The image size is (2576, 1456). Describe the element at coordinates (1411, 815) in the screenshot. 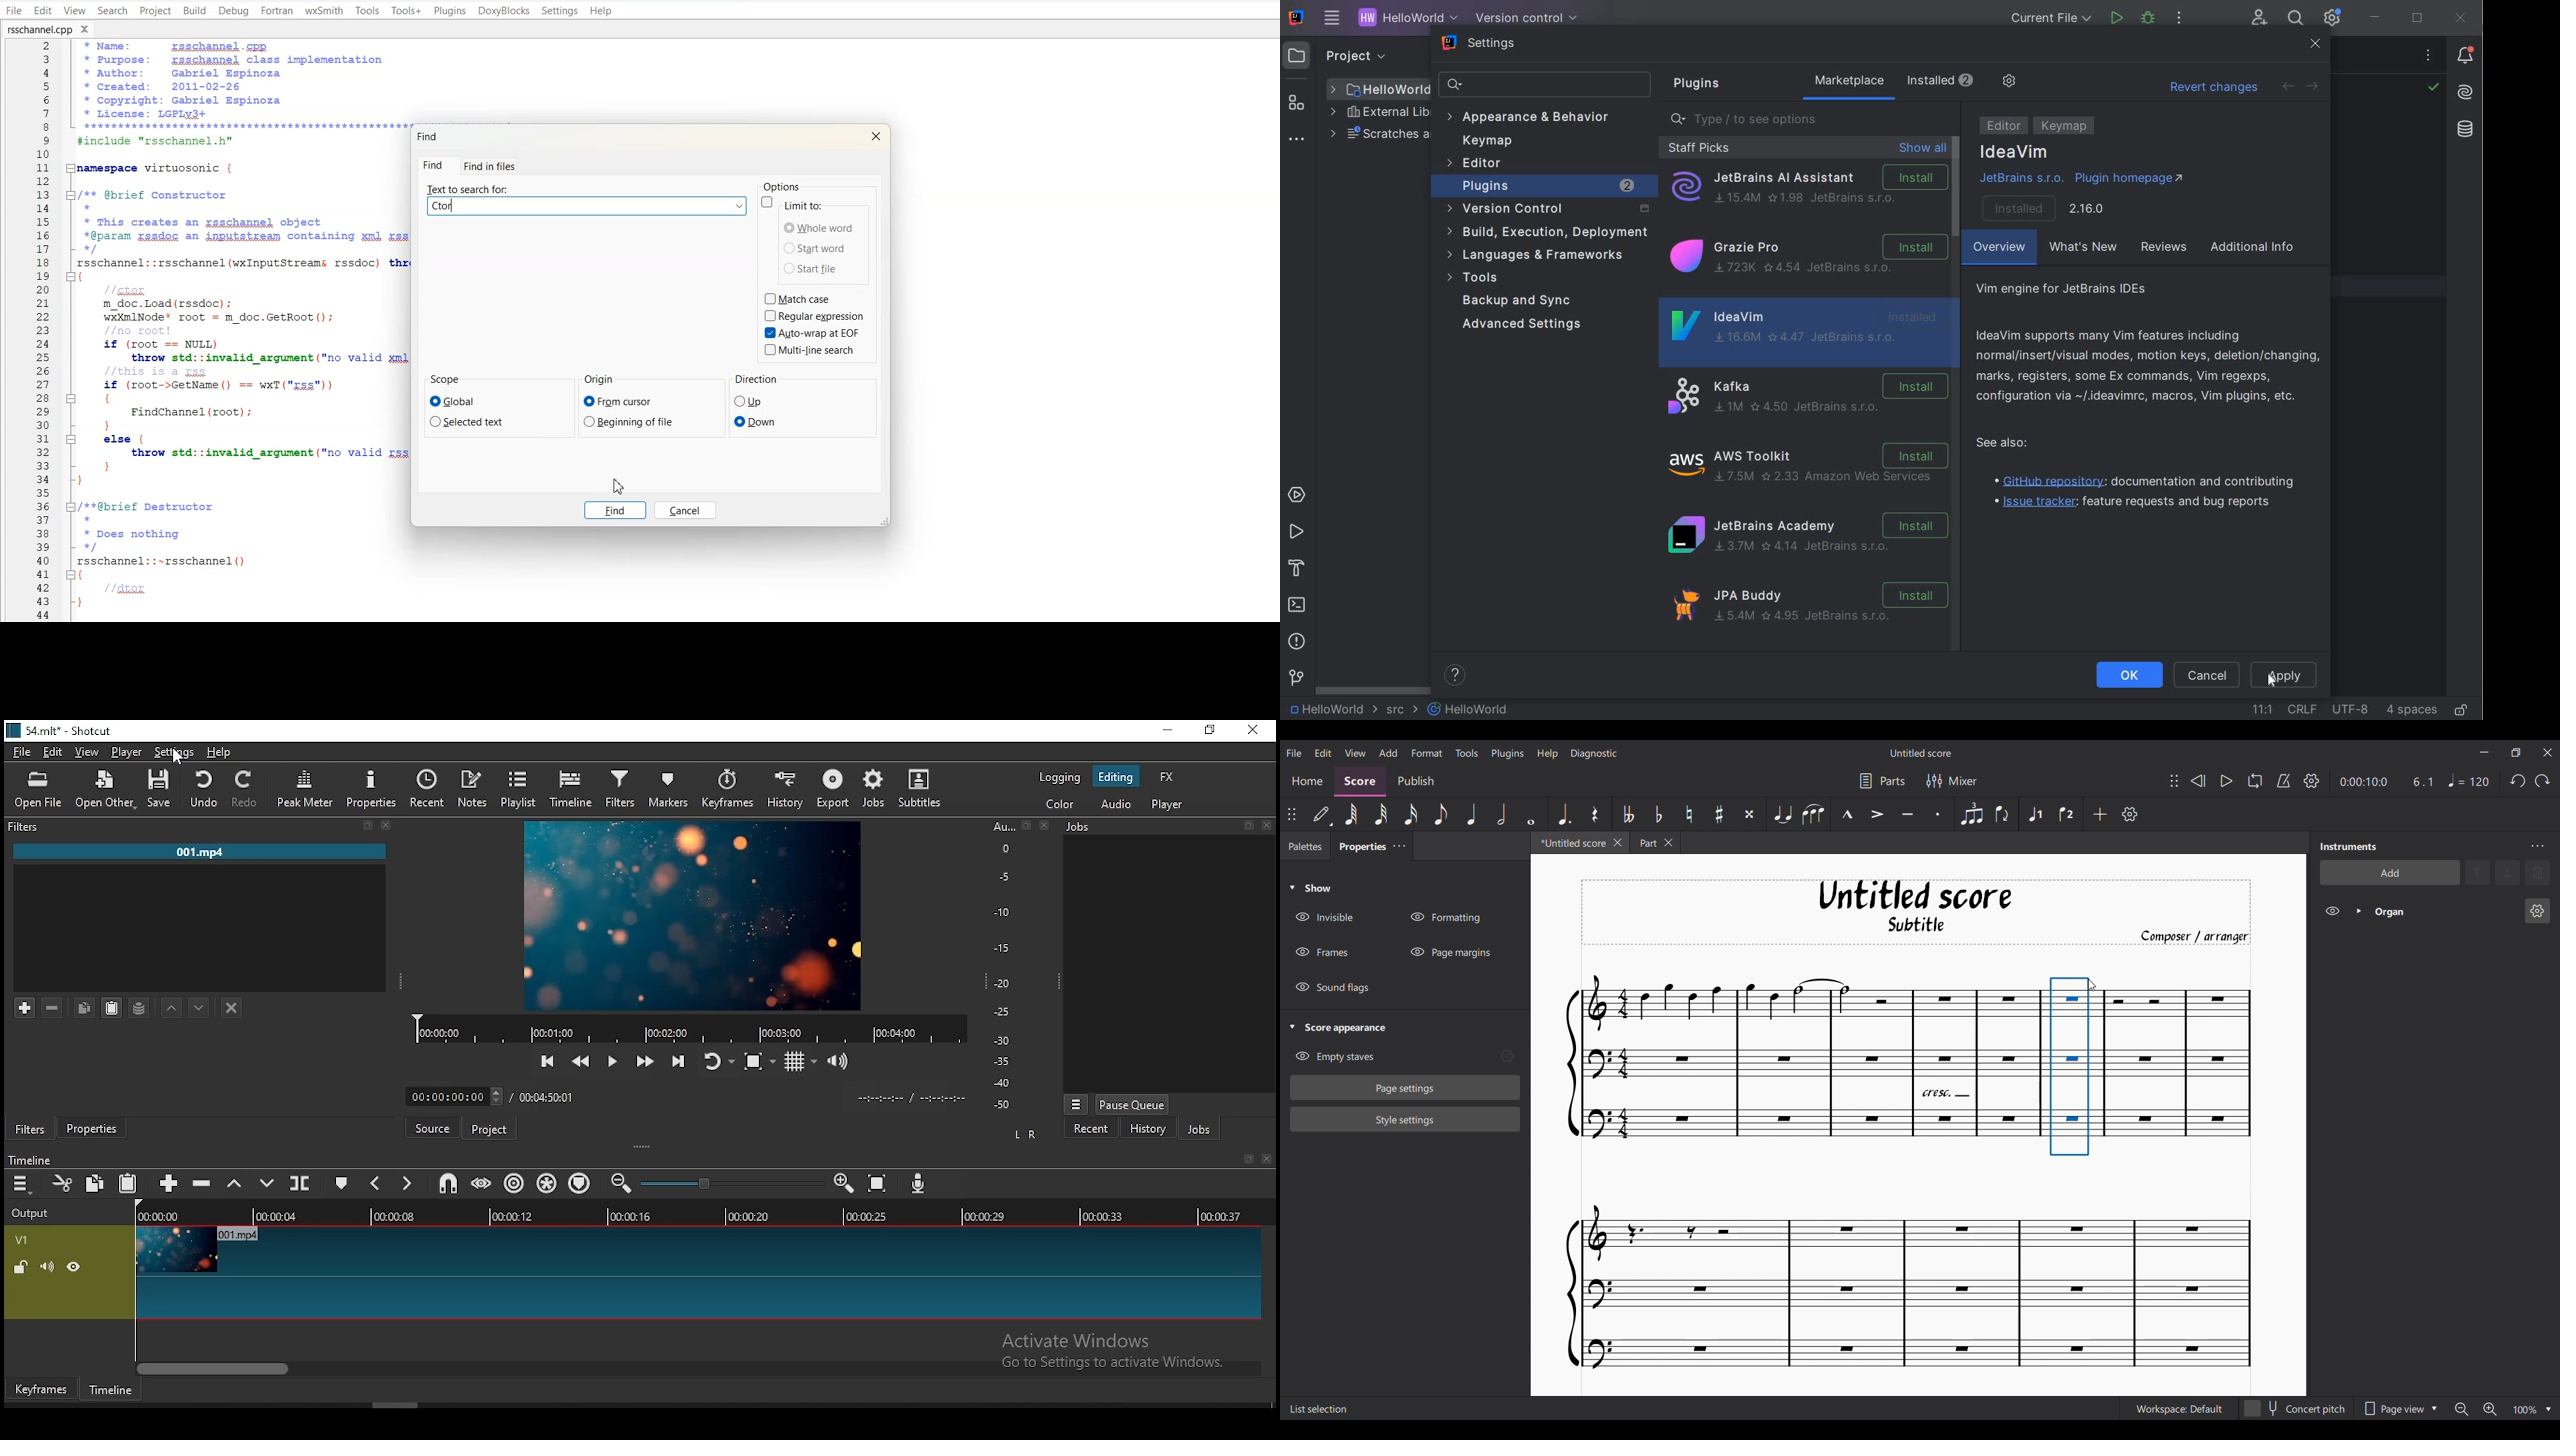

I see `16th note` at that location.